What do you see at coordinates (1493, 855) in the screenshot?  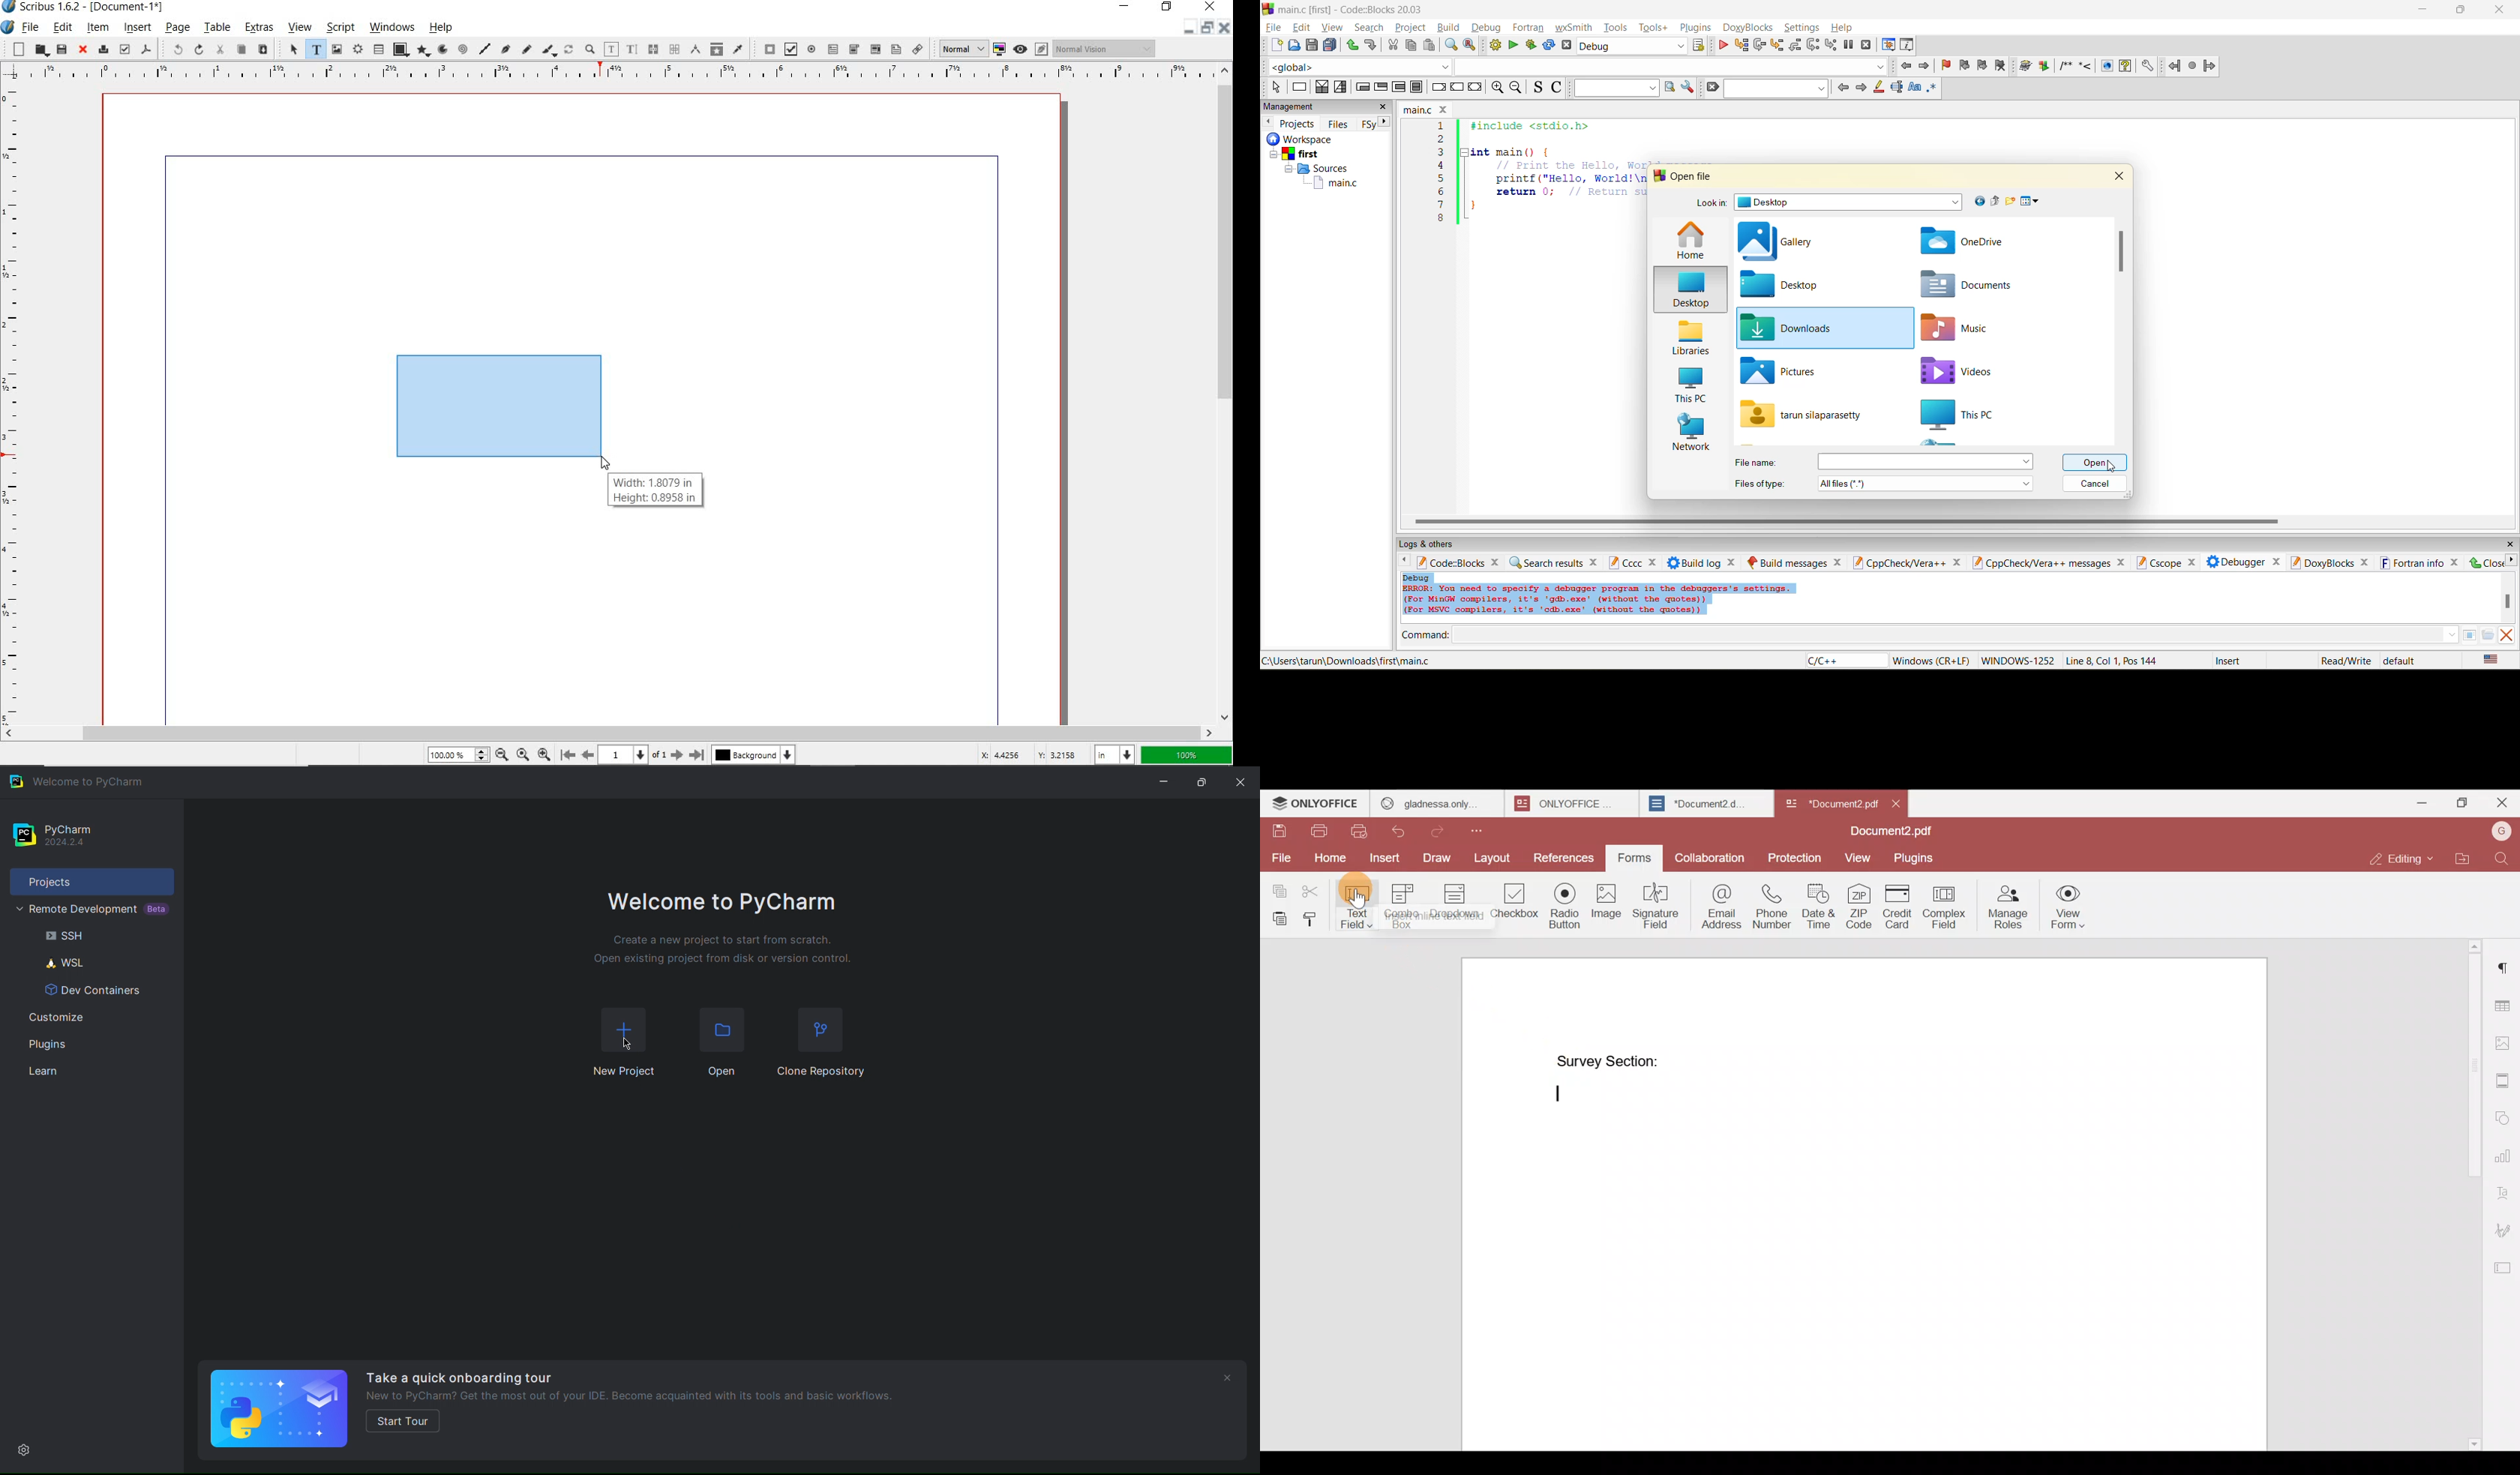 I see `Layout` at bounding box center [1493, 855].